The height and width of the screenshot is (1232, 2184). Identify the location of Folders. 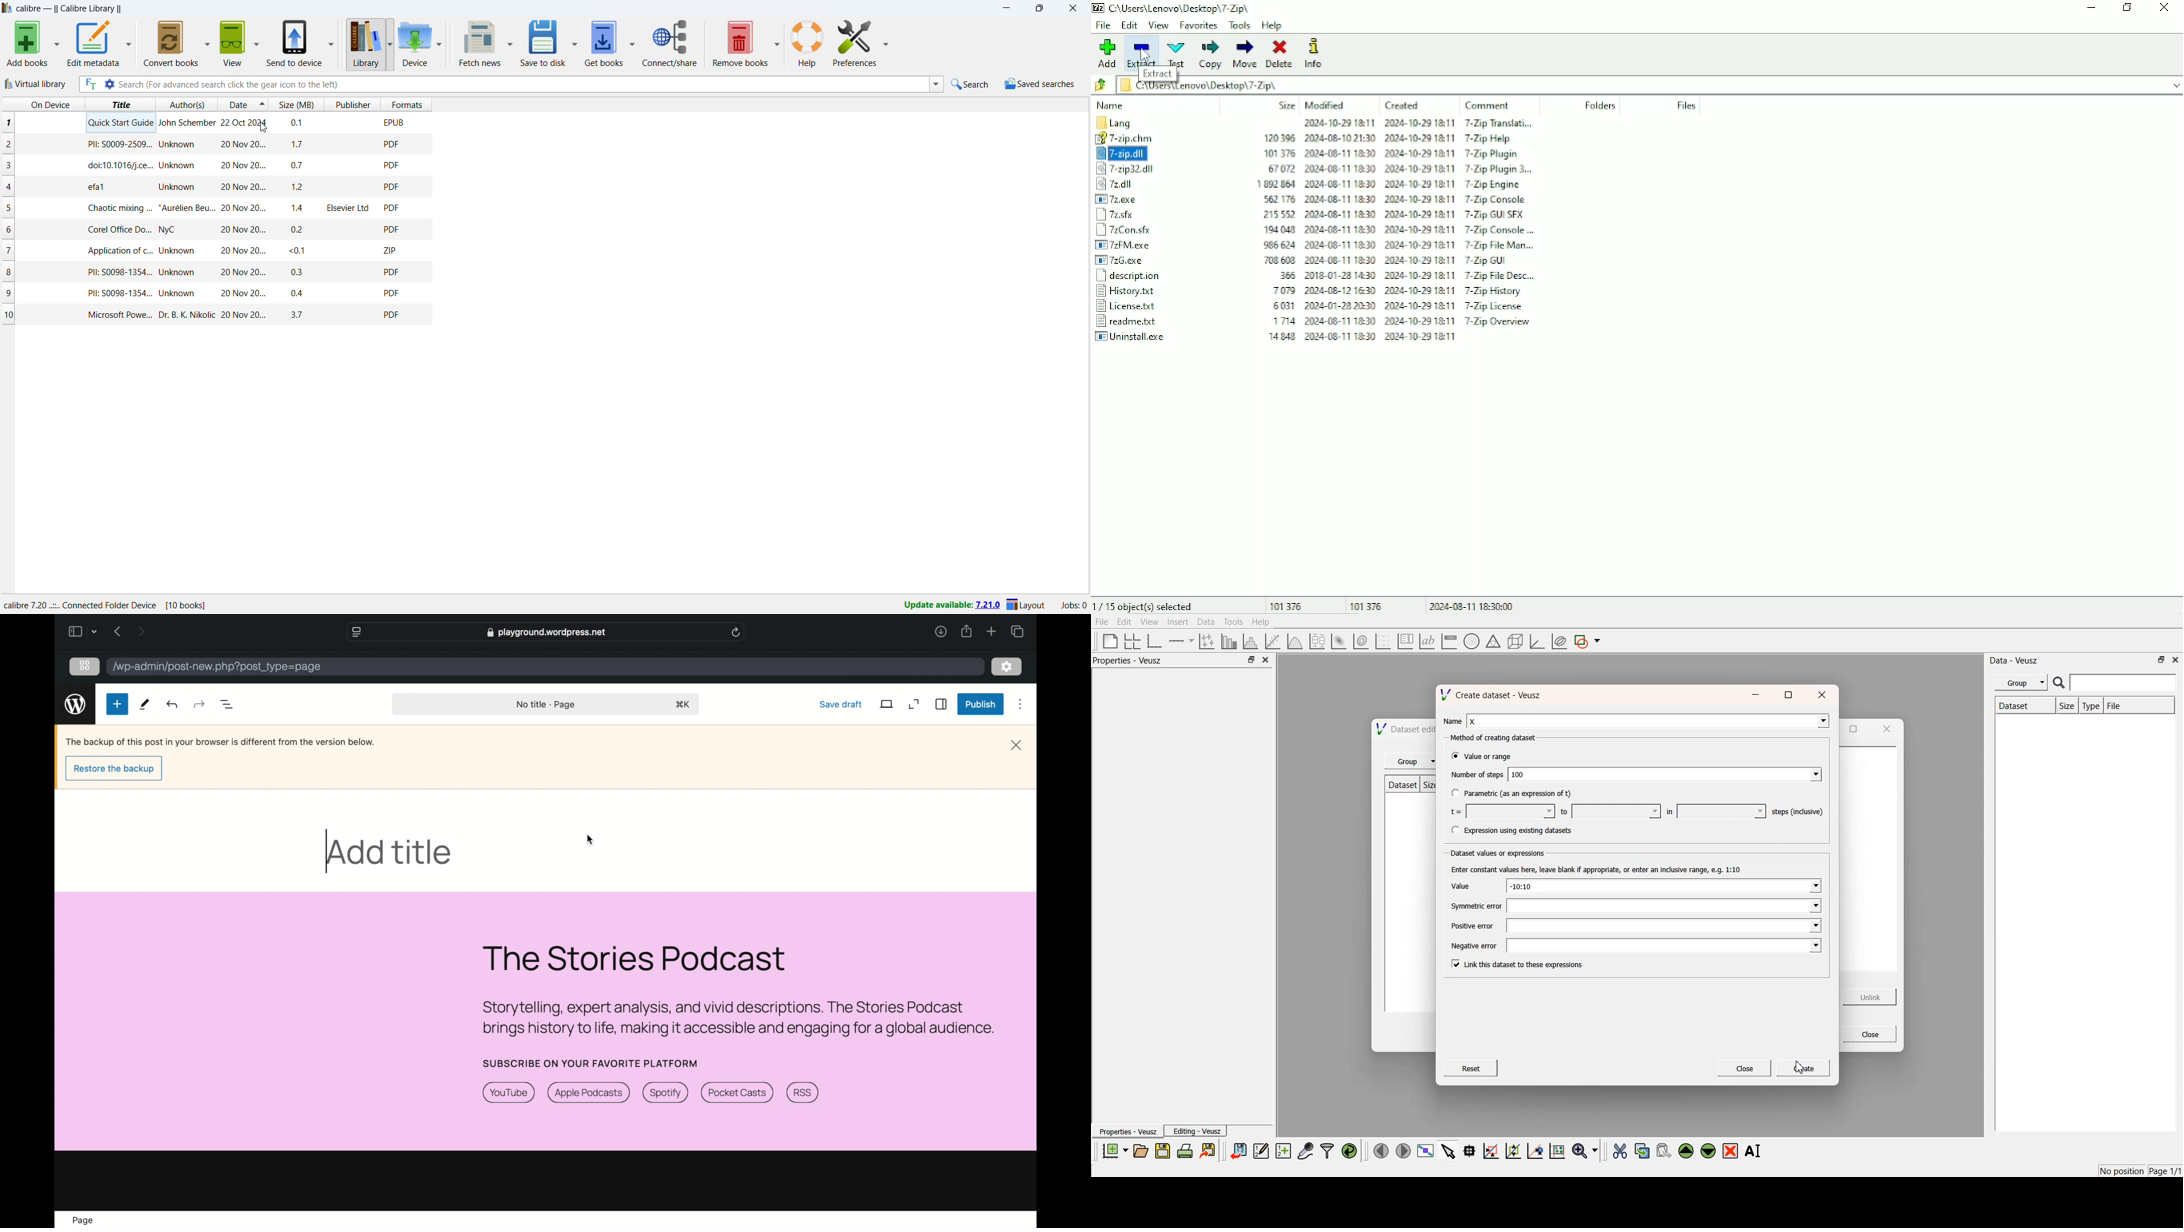
(1599, 106).